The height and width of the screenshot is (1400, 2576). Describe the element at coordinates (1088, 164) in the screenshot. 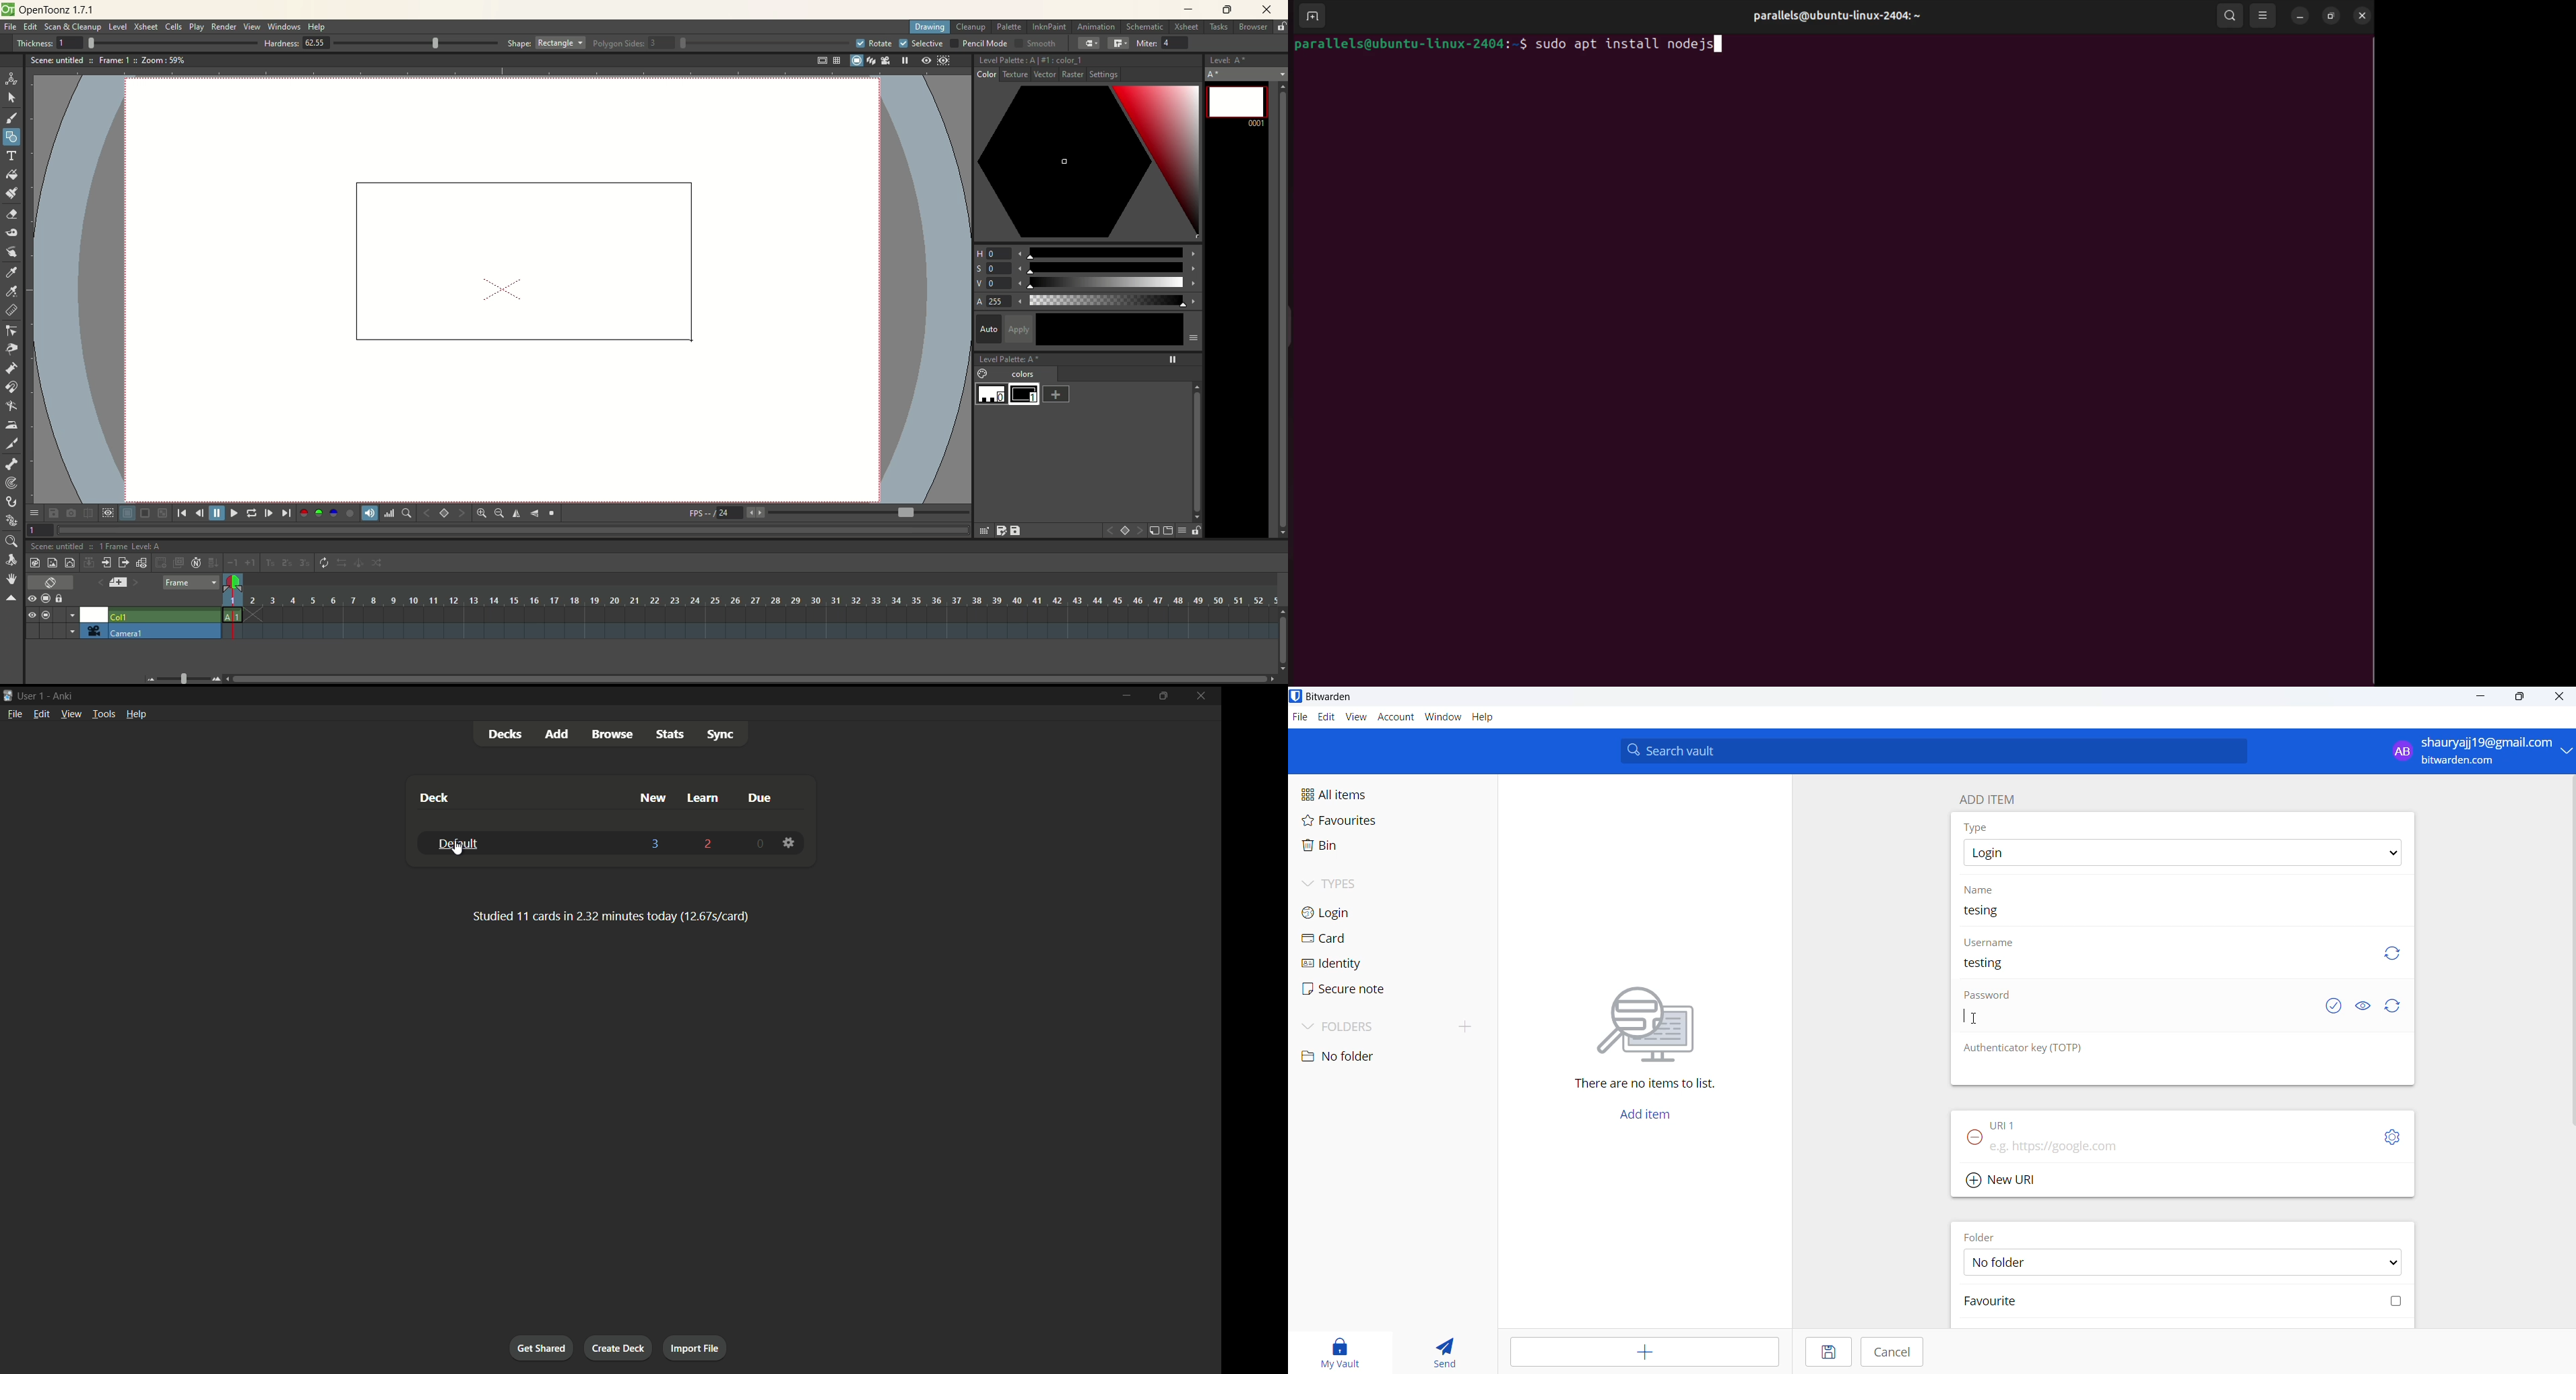

I see `color picker` at that location.